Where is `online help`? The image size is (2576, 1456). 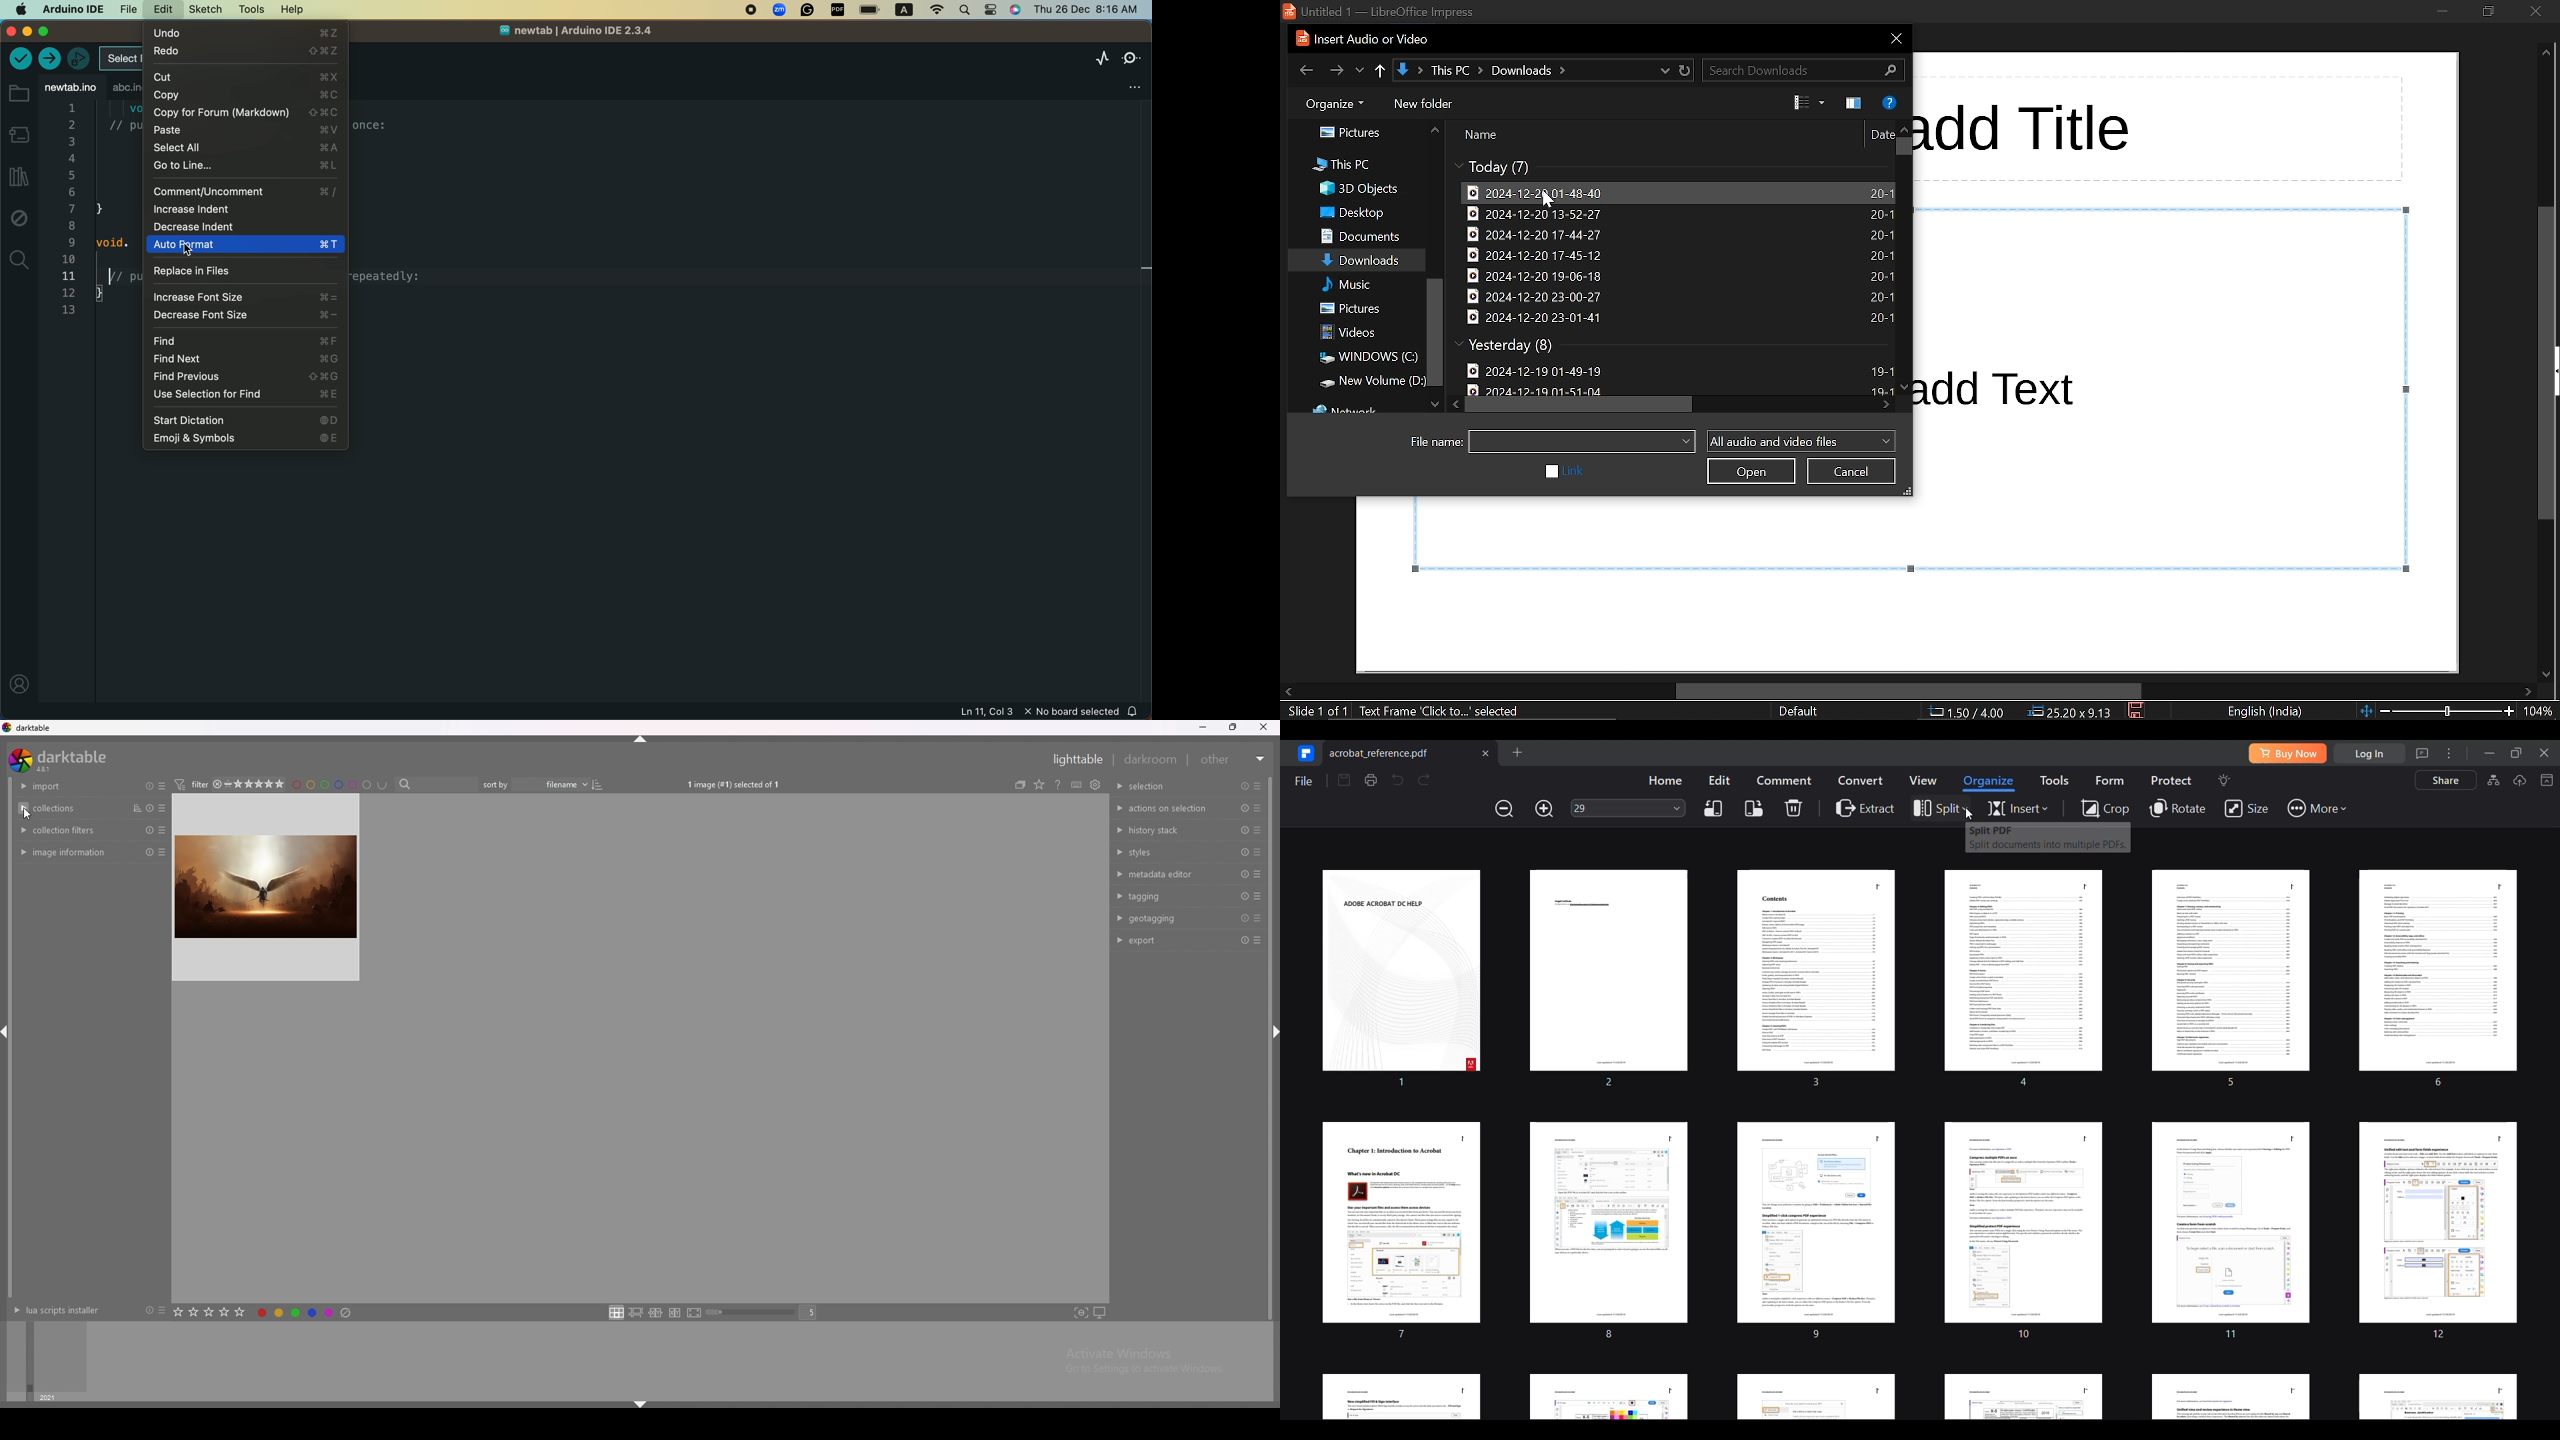
online help is located at coordinates (1075, 784).